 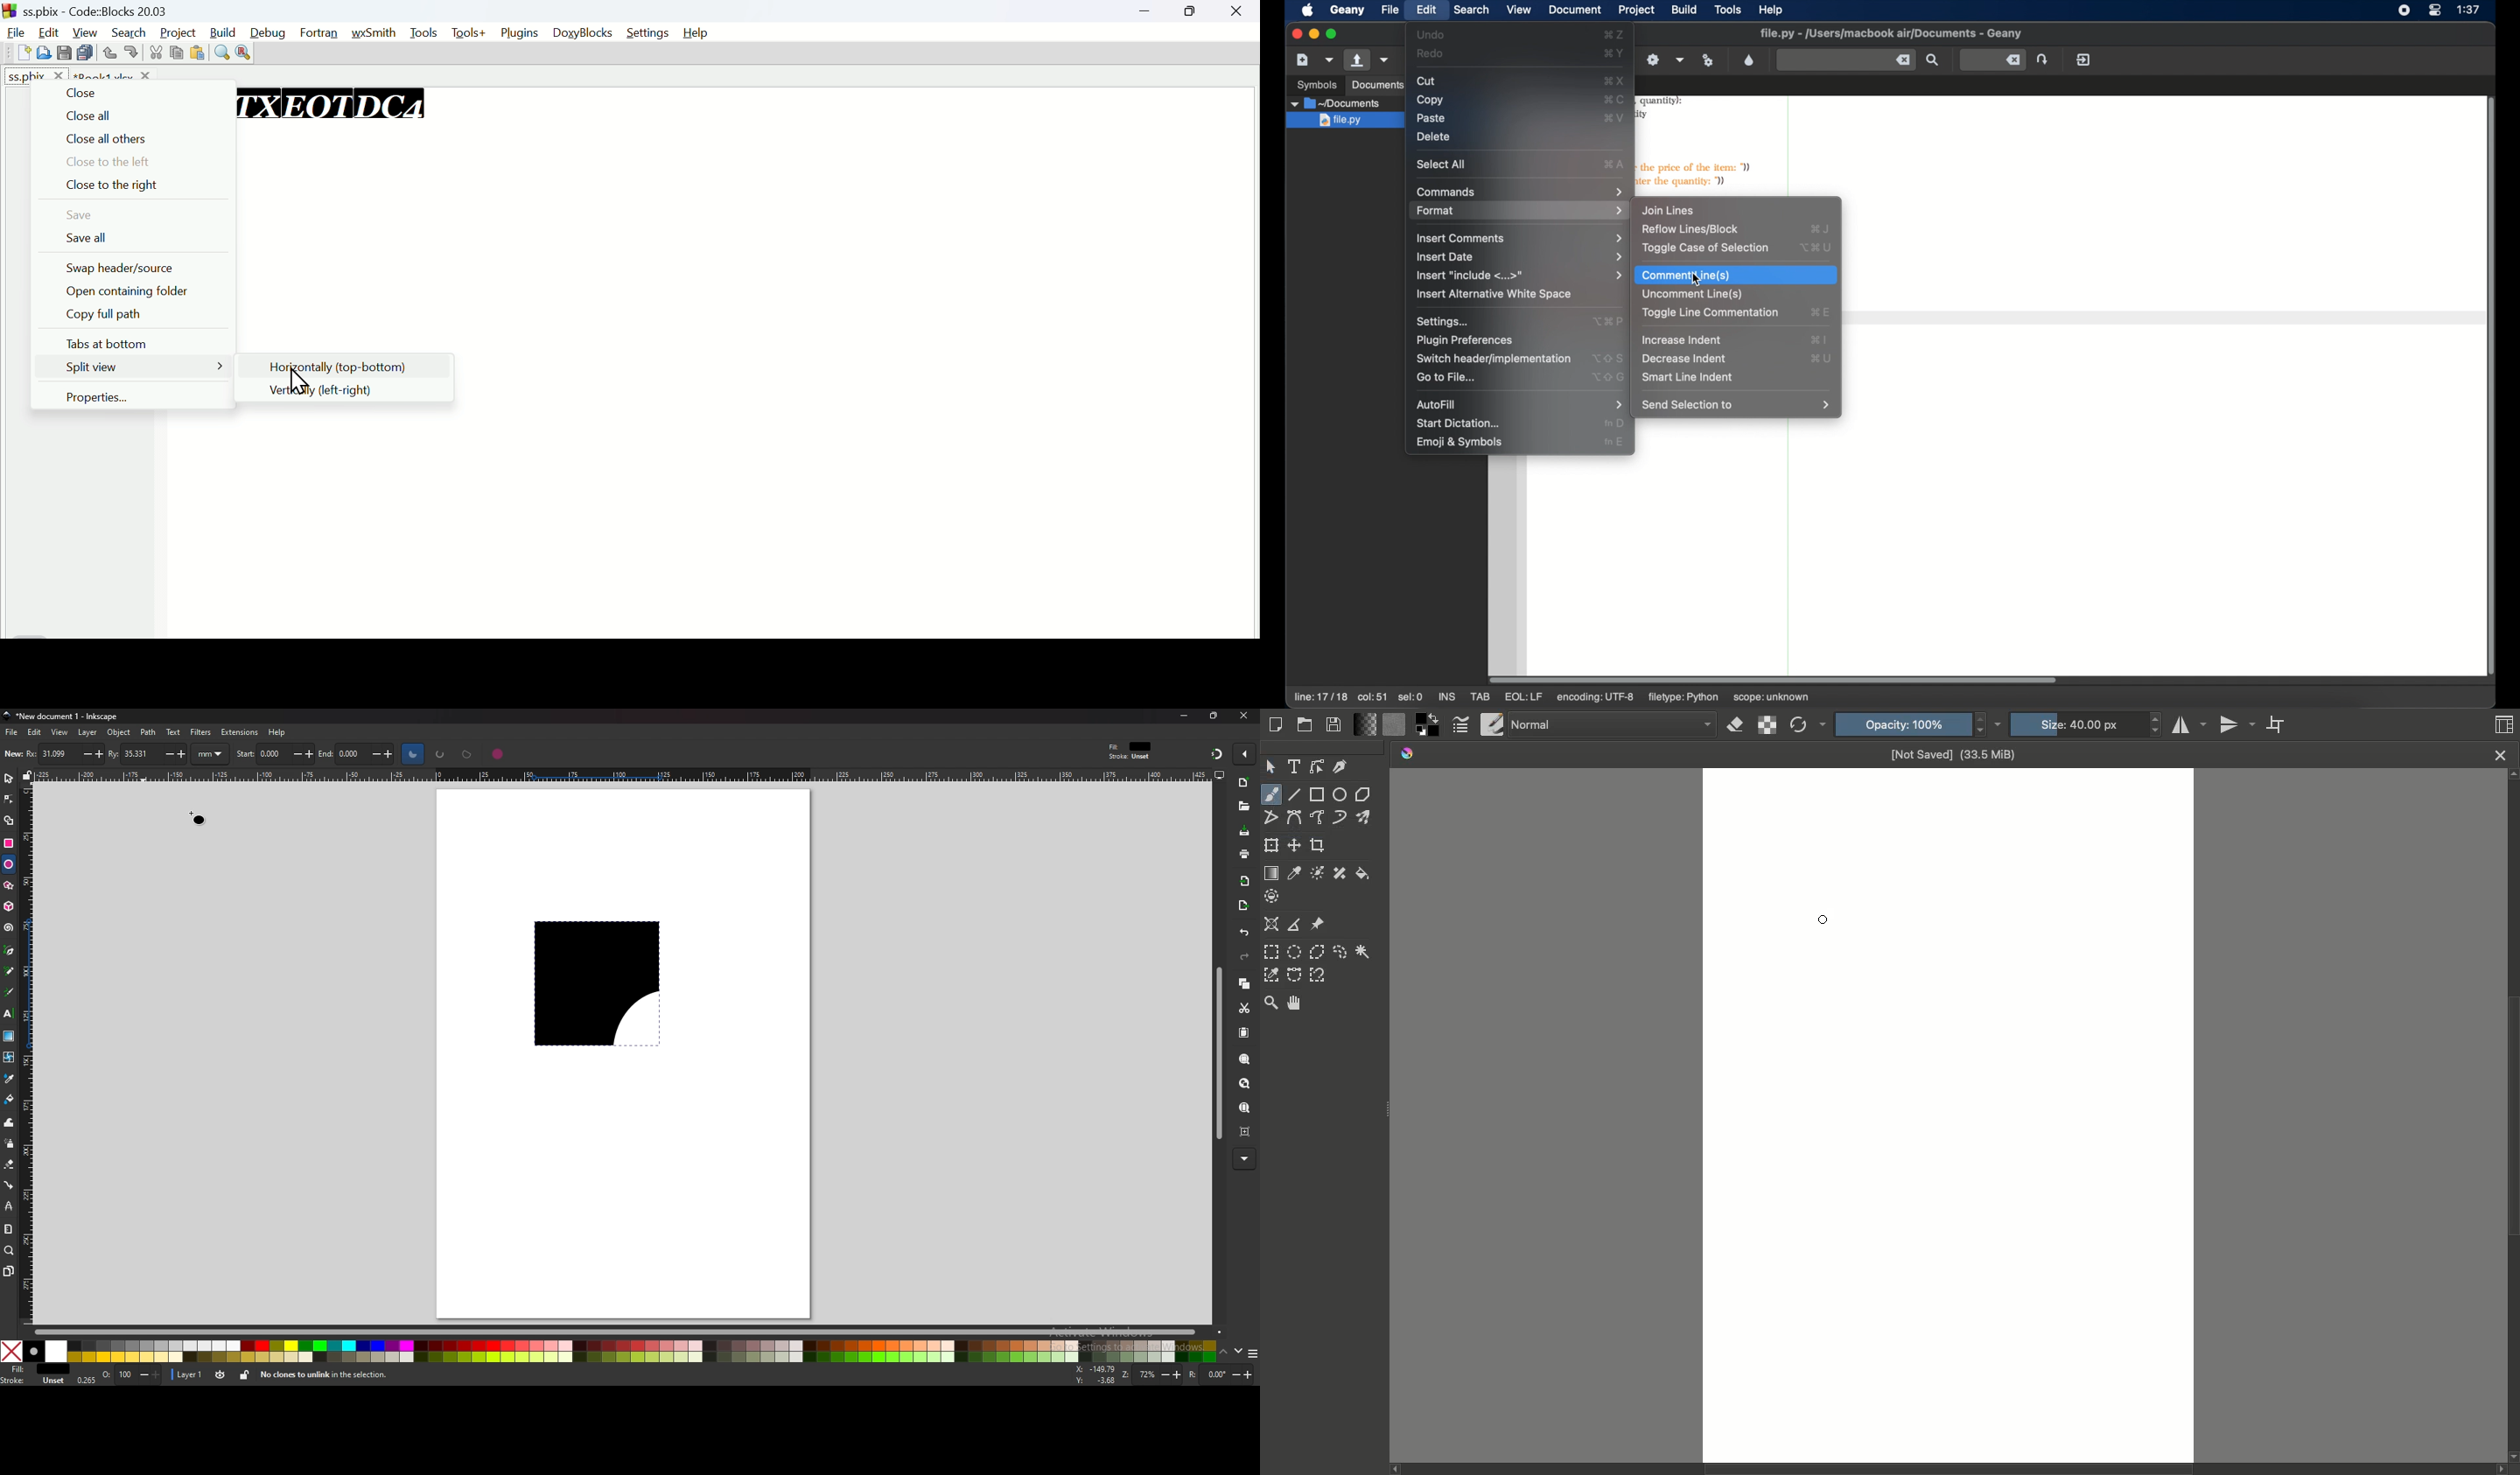 What do you see at coordinates (1936, 1471) in the screenshot?
I see `Status bar` at bounding box center [1936, 1471].